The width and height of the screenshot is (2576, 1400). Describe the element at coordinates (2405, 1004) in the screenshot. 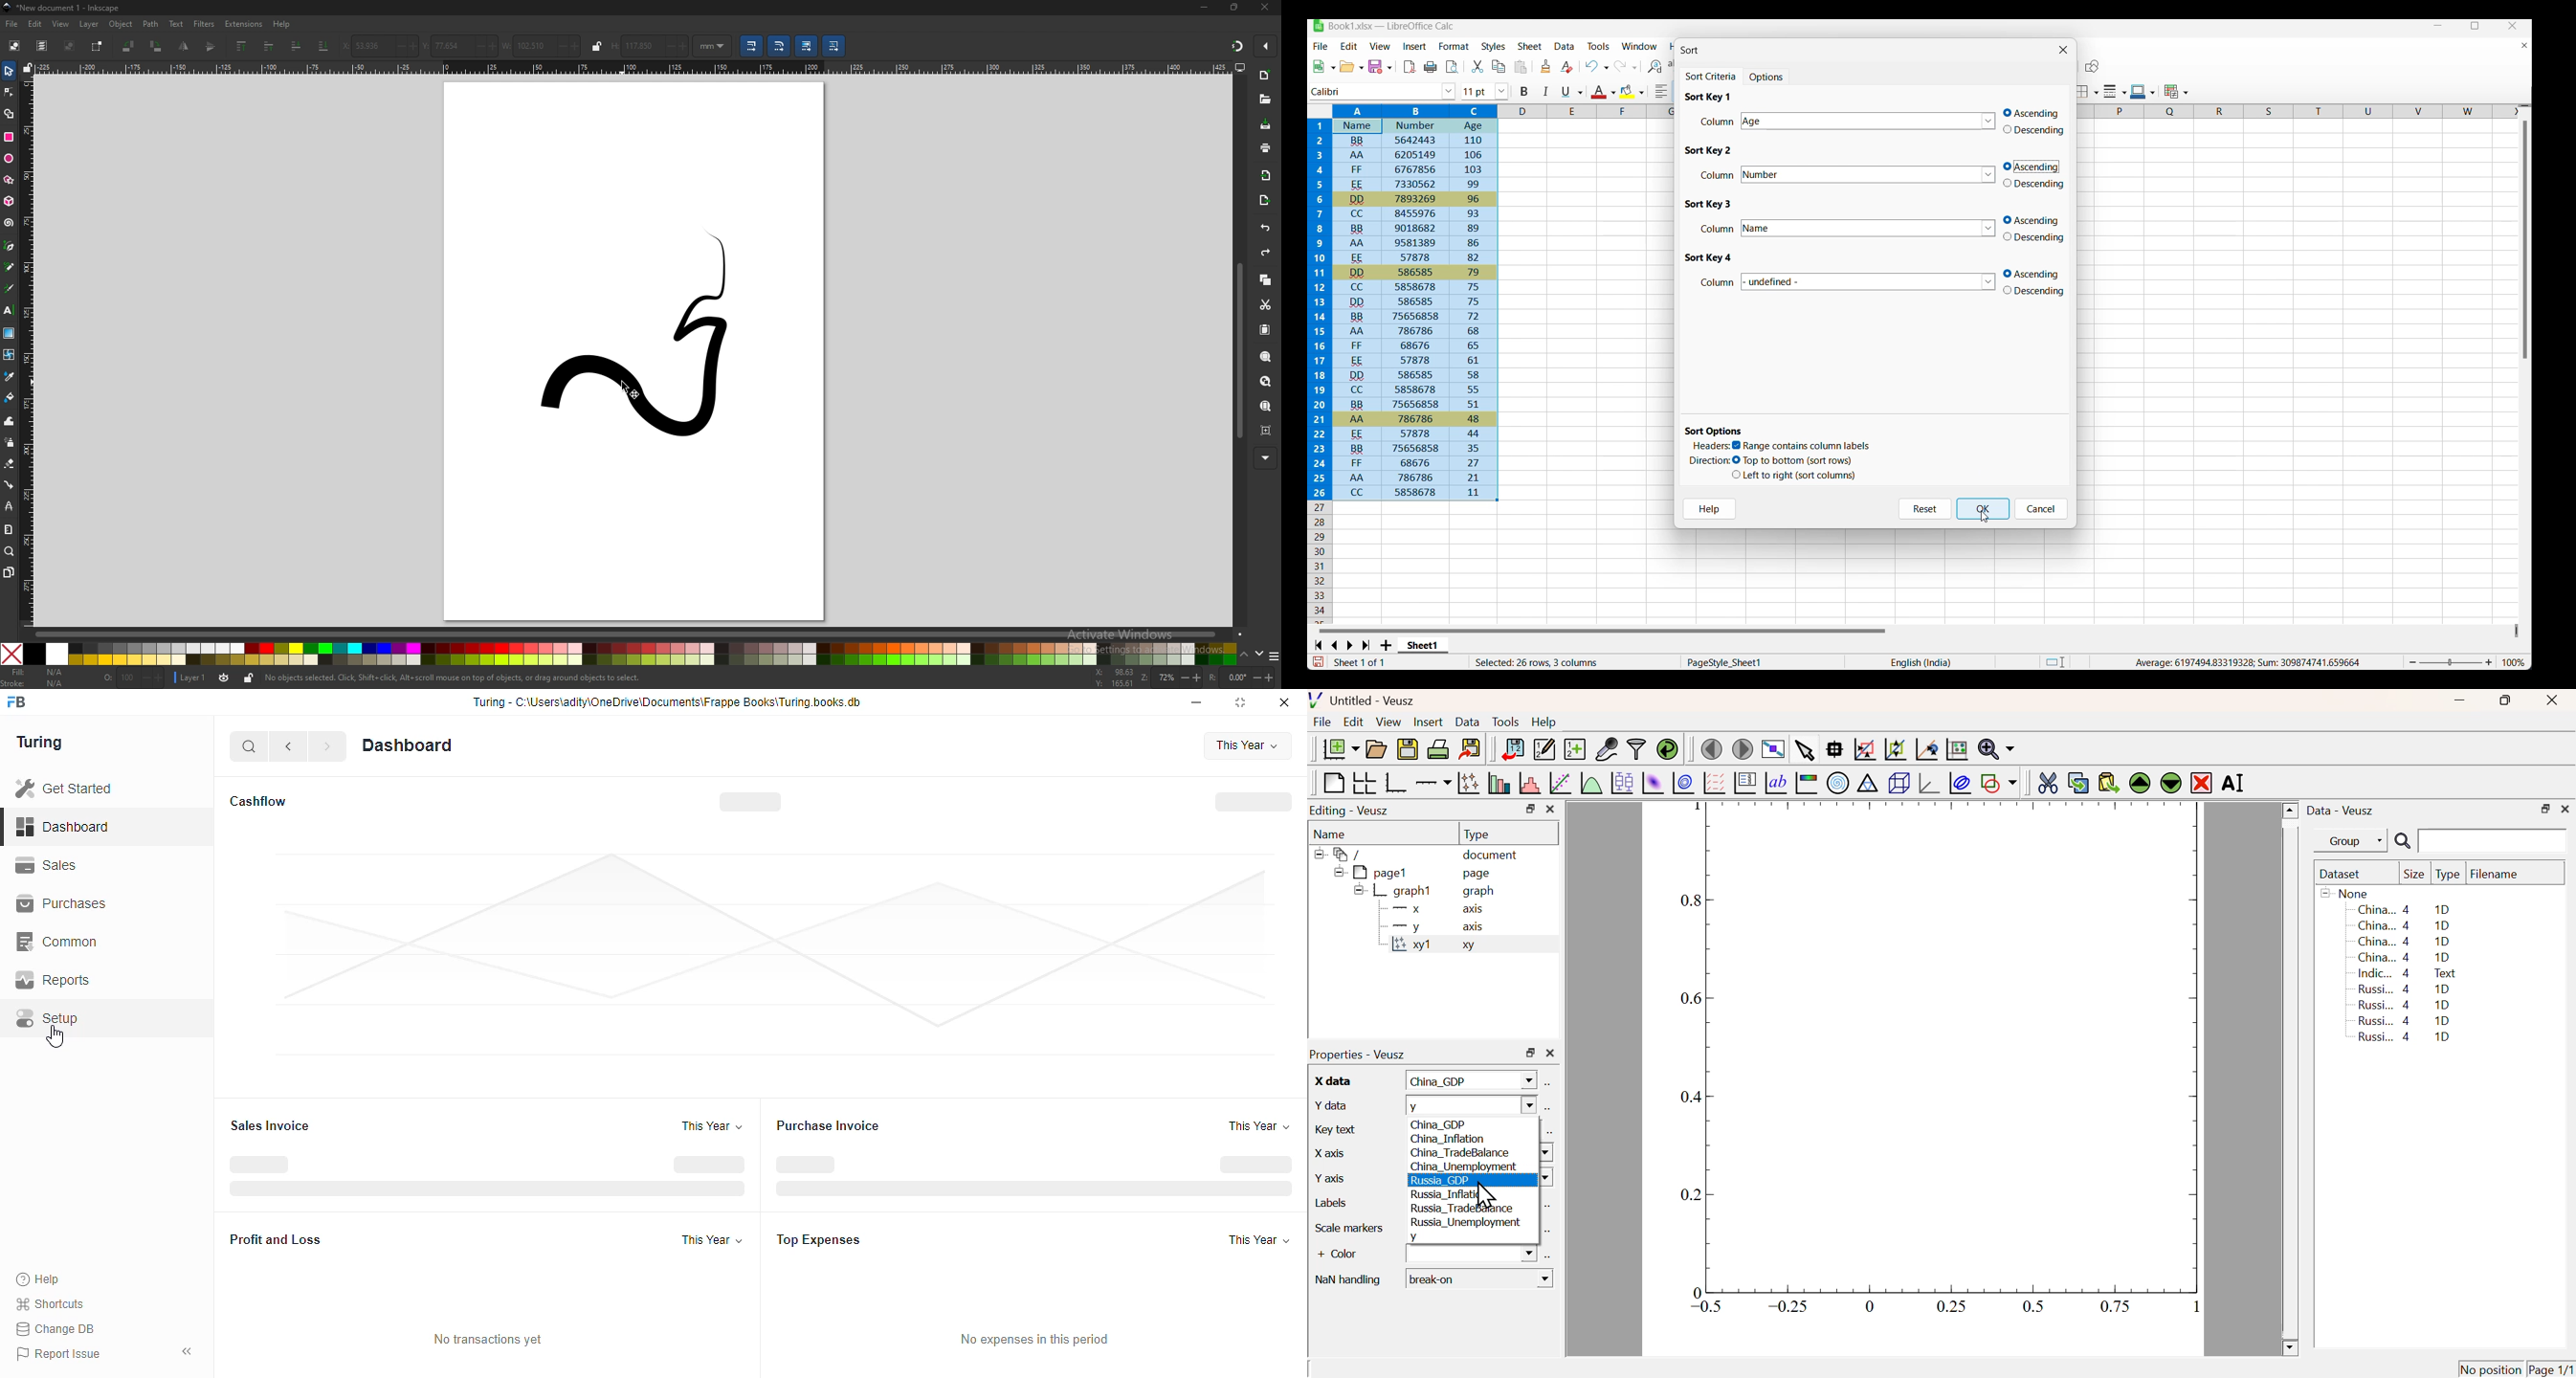

I see `Russi... 4 1D` at that location.